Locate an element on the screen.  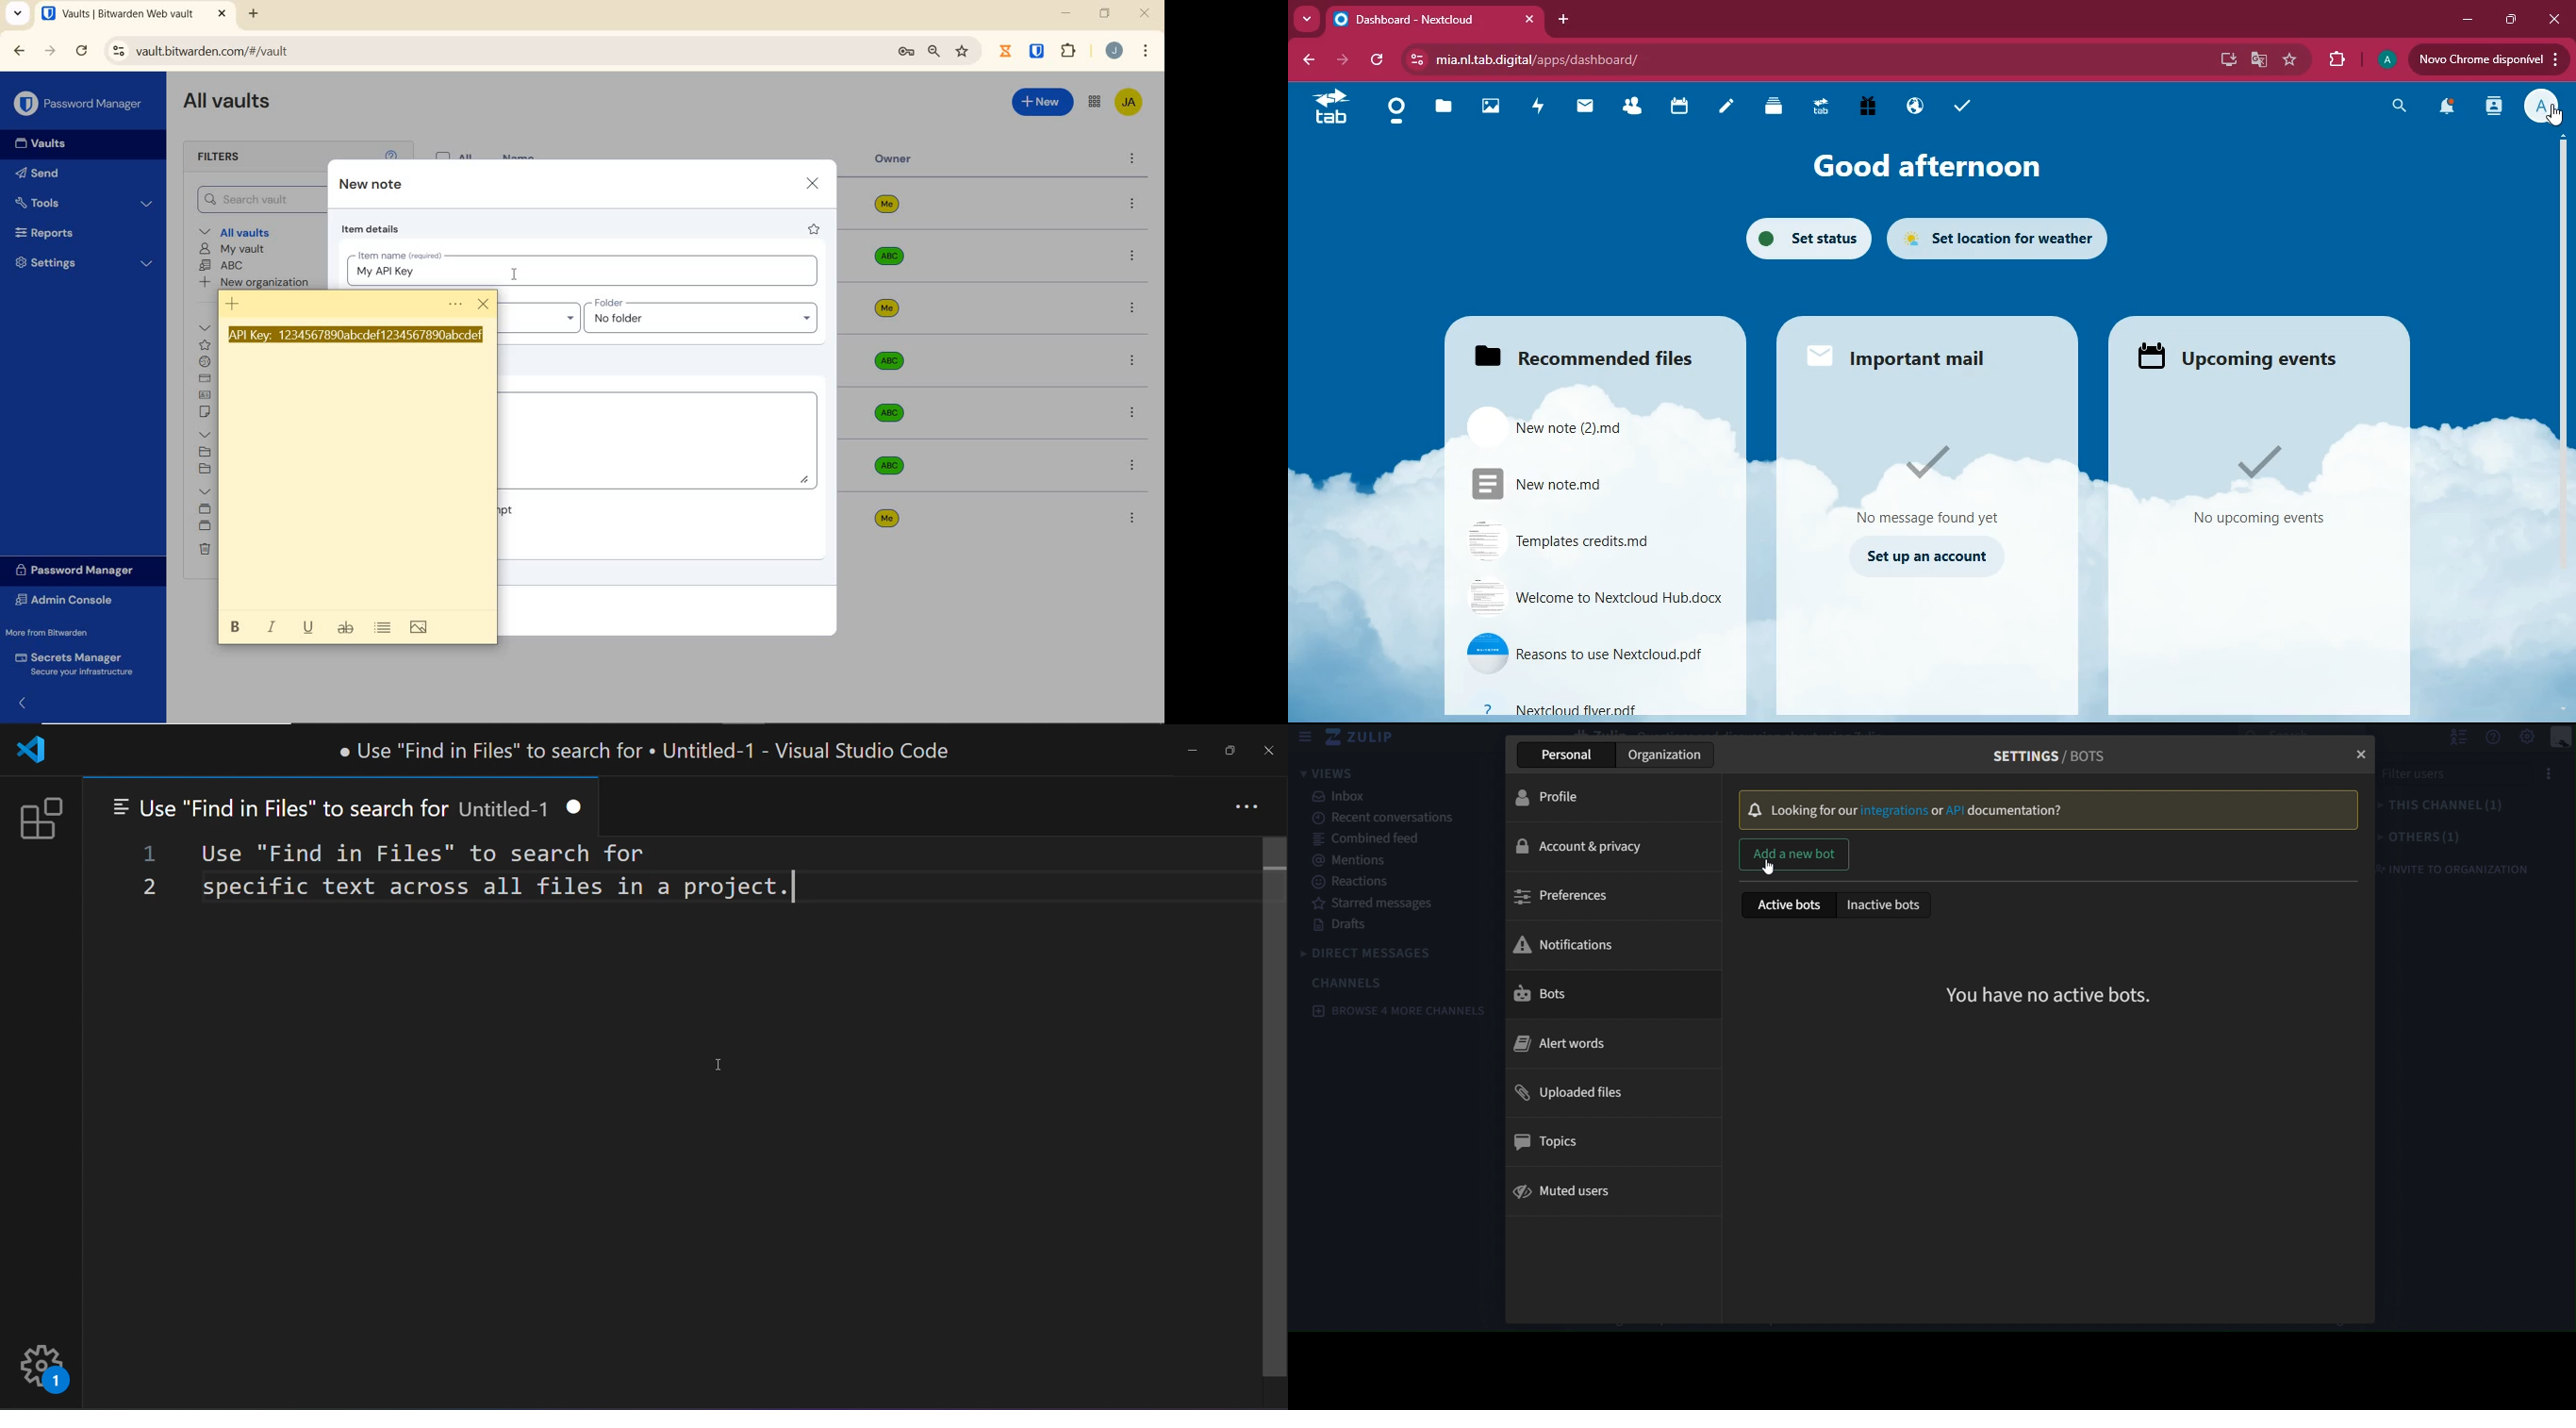
more options is located at coordinates (1133, 205).